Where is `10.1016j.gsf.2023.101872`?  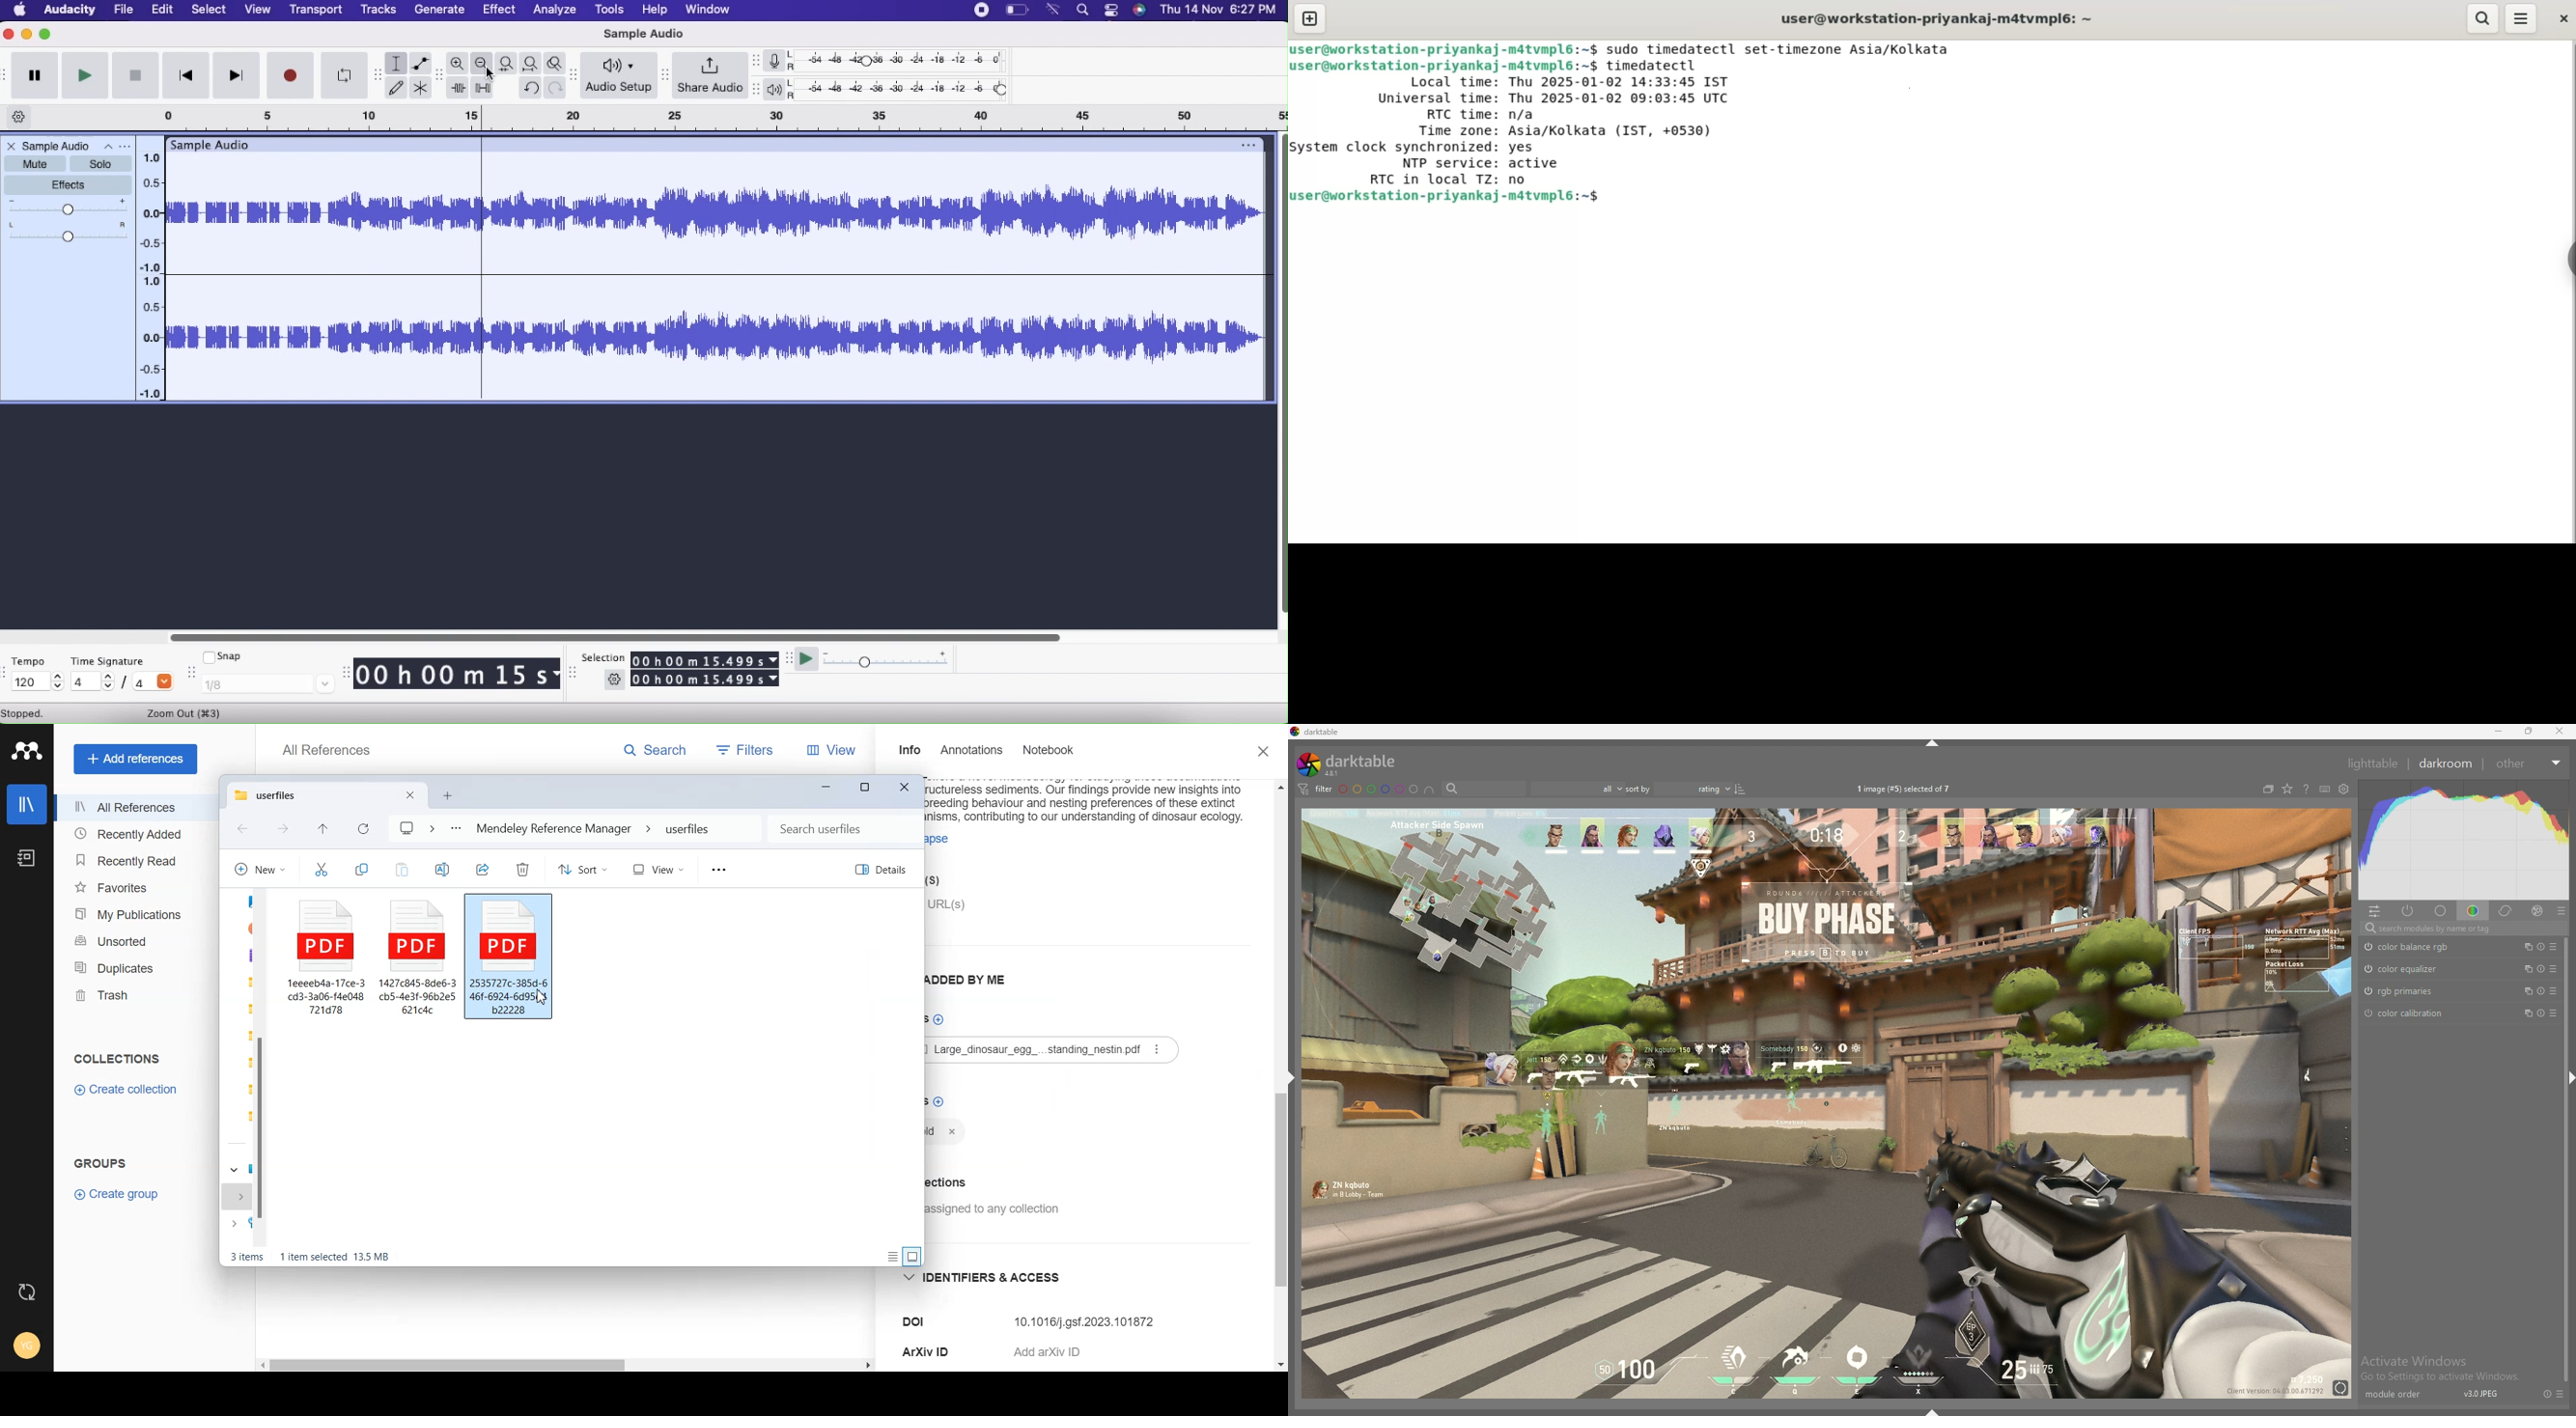
10.1016j.gsf.2023.101872 is located at coordinates (1085, 1317).